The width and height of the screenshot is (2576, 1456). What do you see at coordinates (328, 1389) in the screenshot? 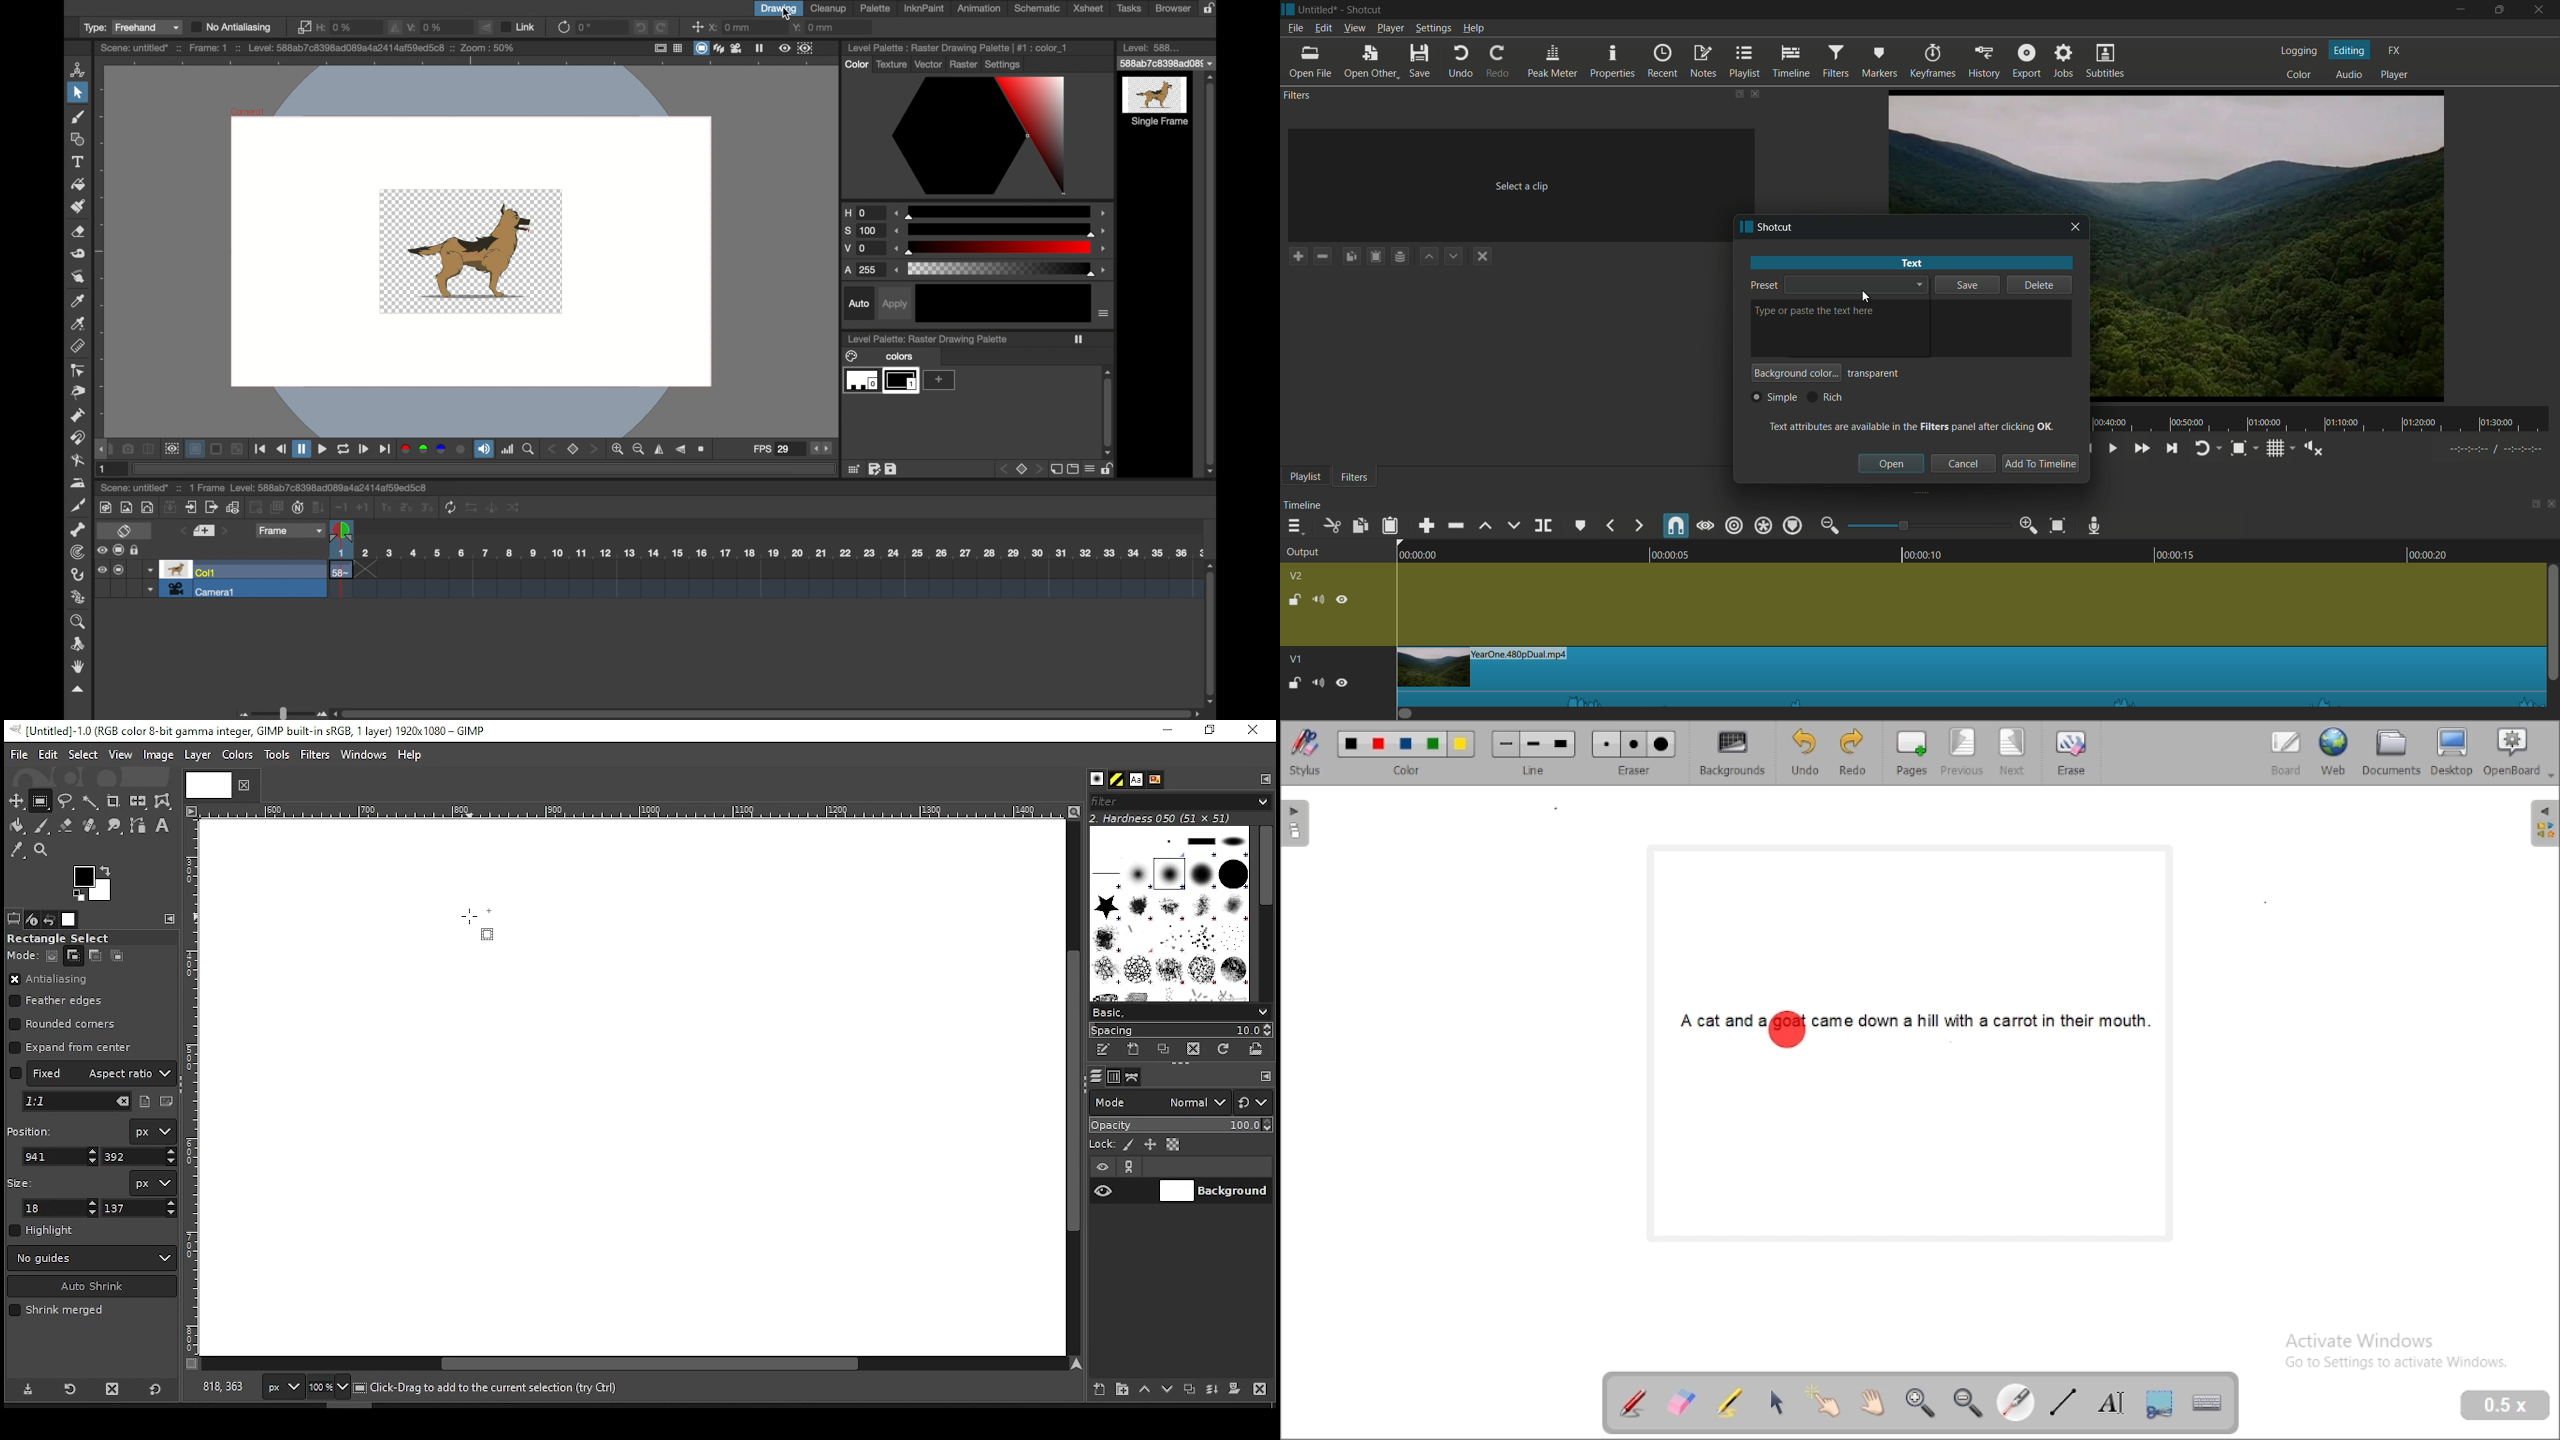
I see `zoom level` at bounding box center [328, 1389].